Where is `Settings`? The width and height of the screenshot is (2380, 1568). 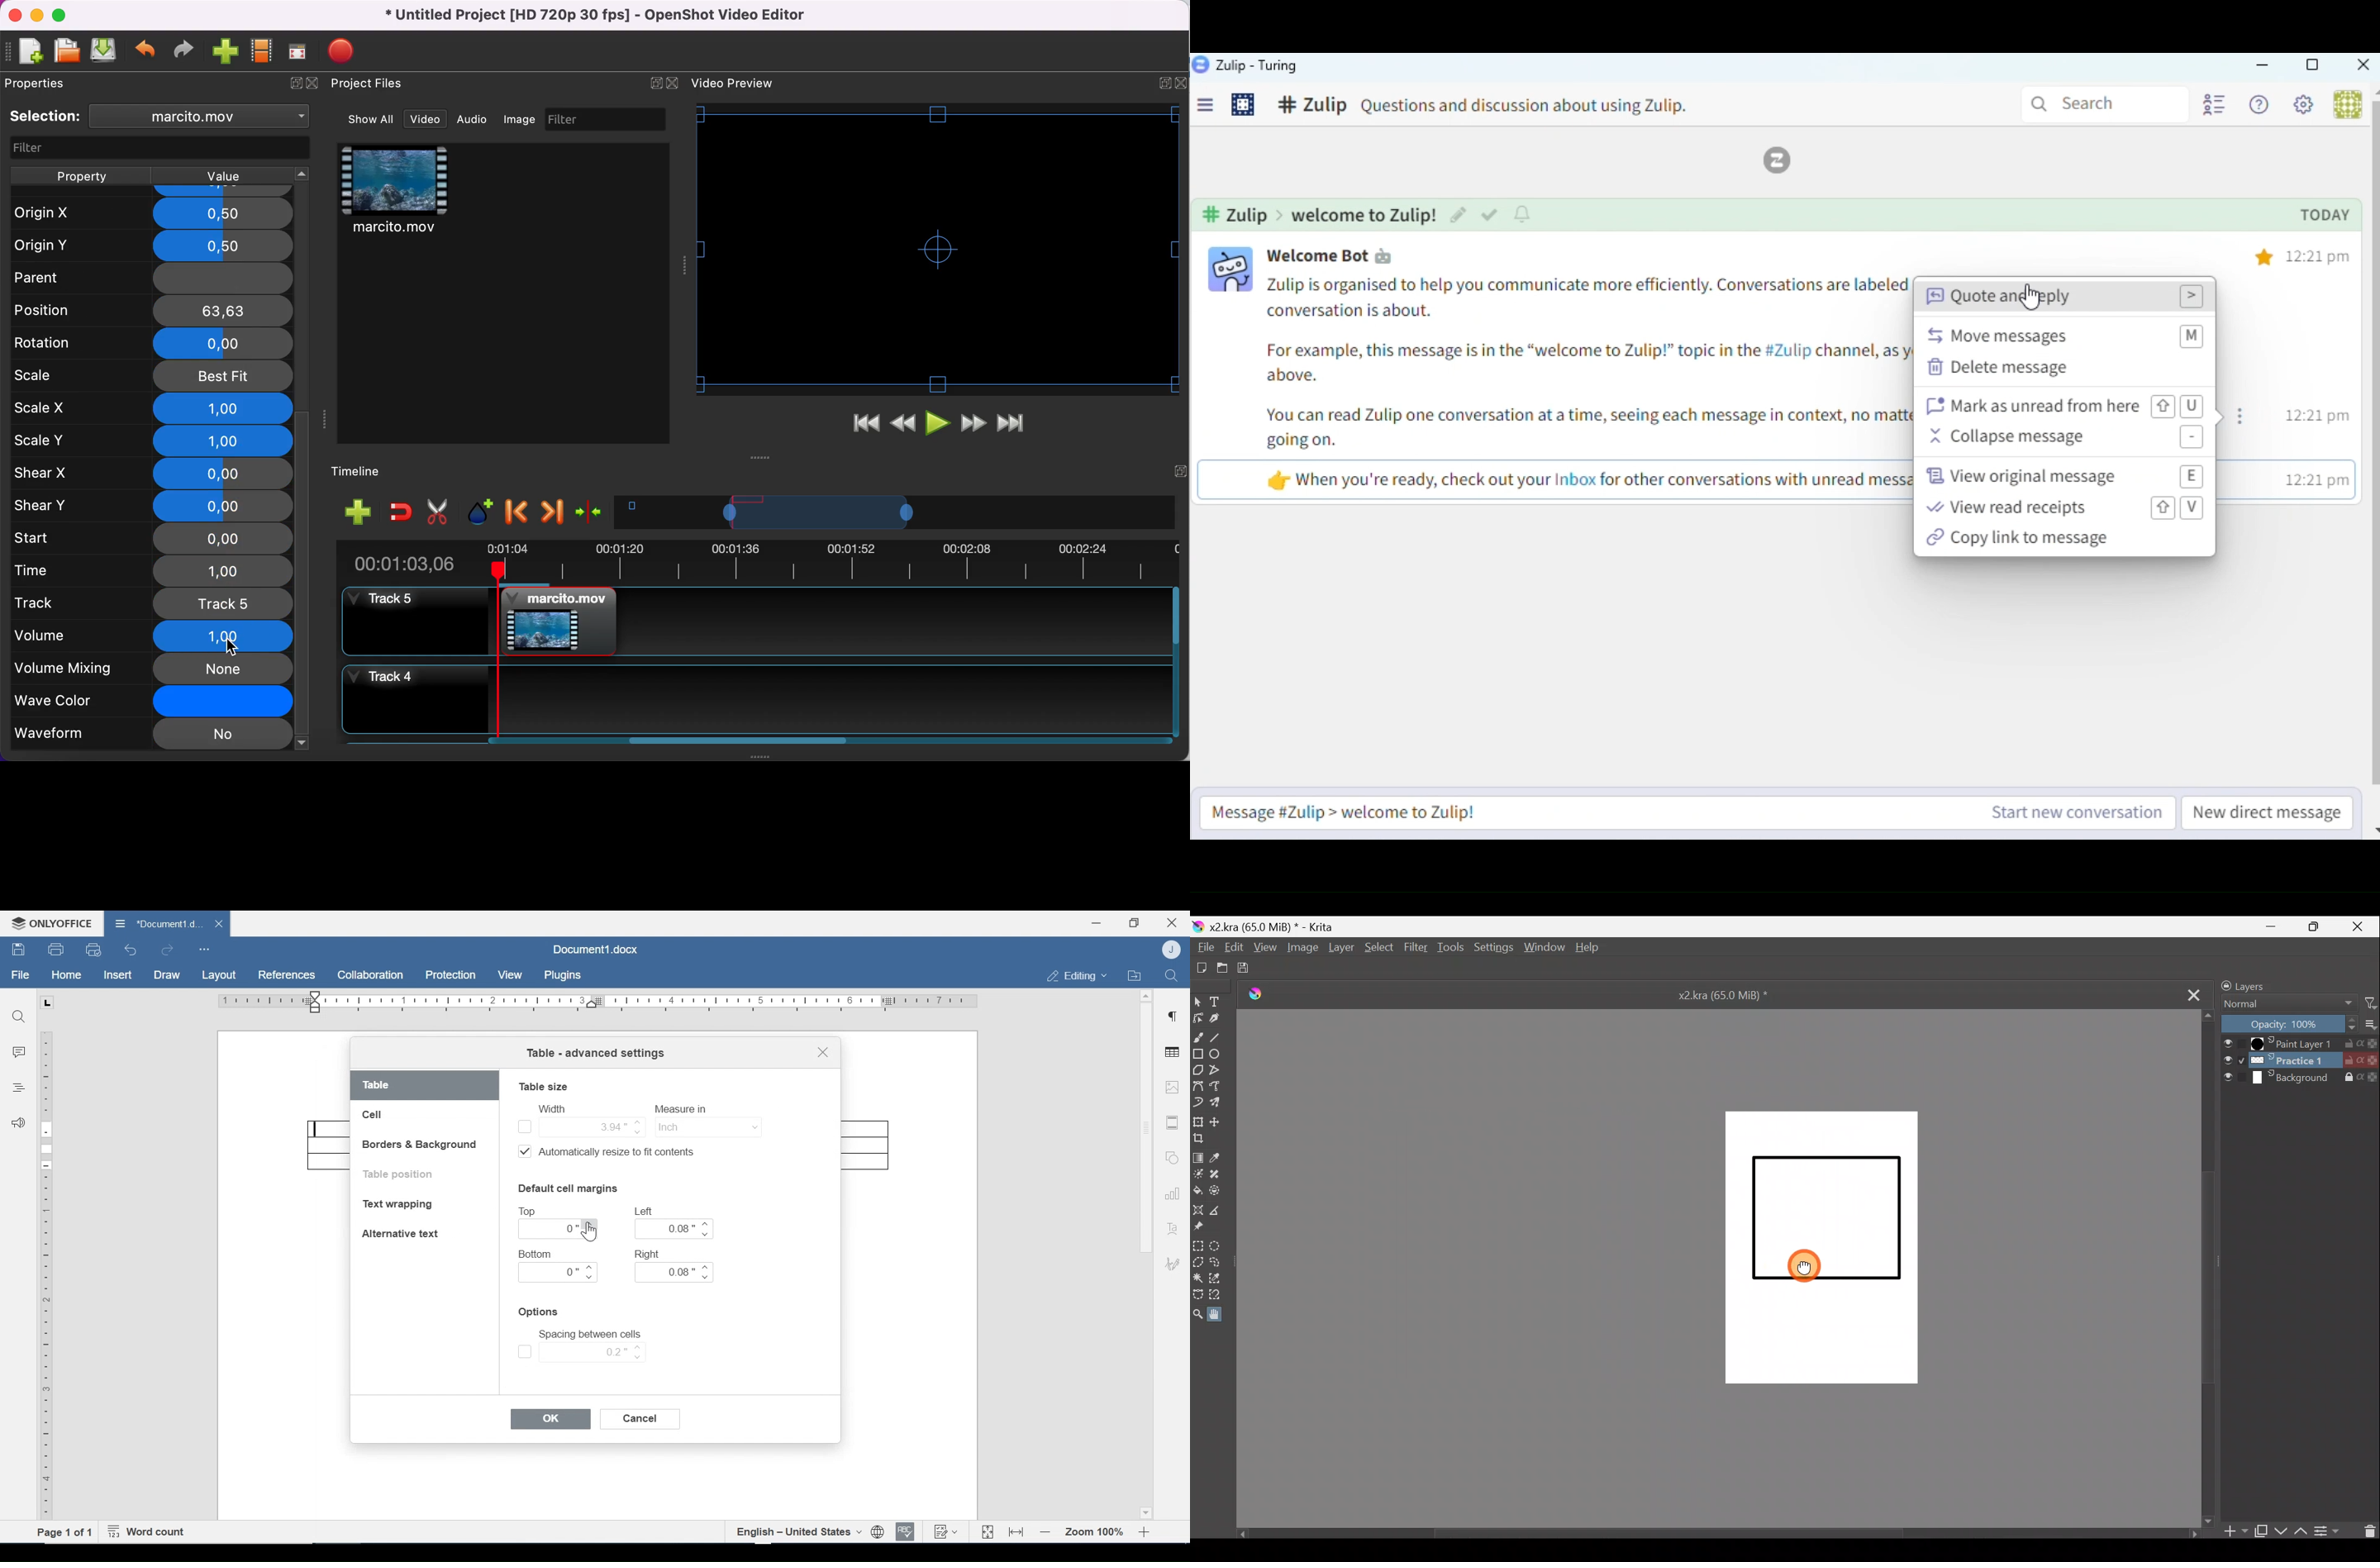 Settings is located at coordinates (2307, 107).